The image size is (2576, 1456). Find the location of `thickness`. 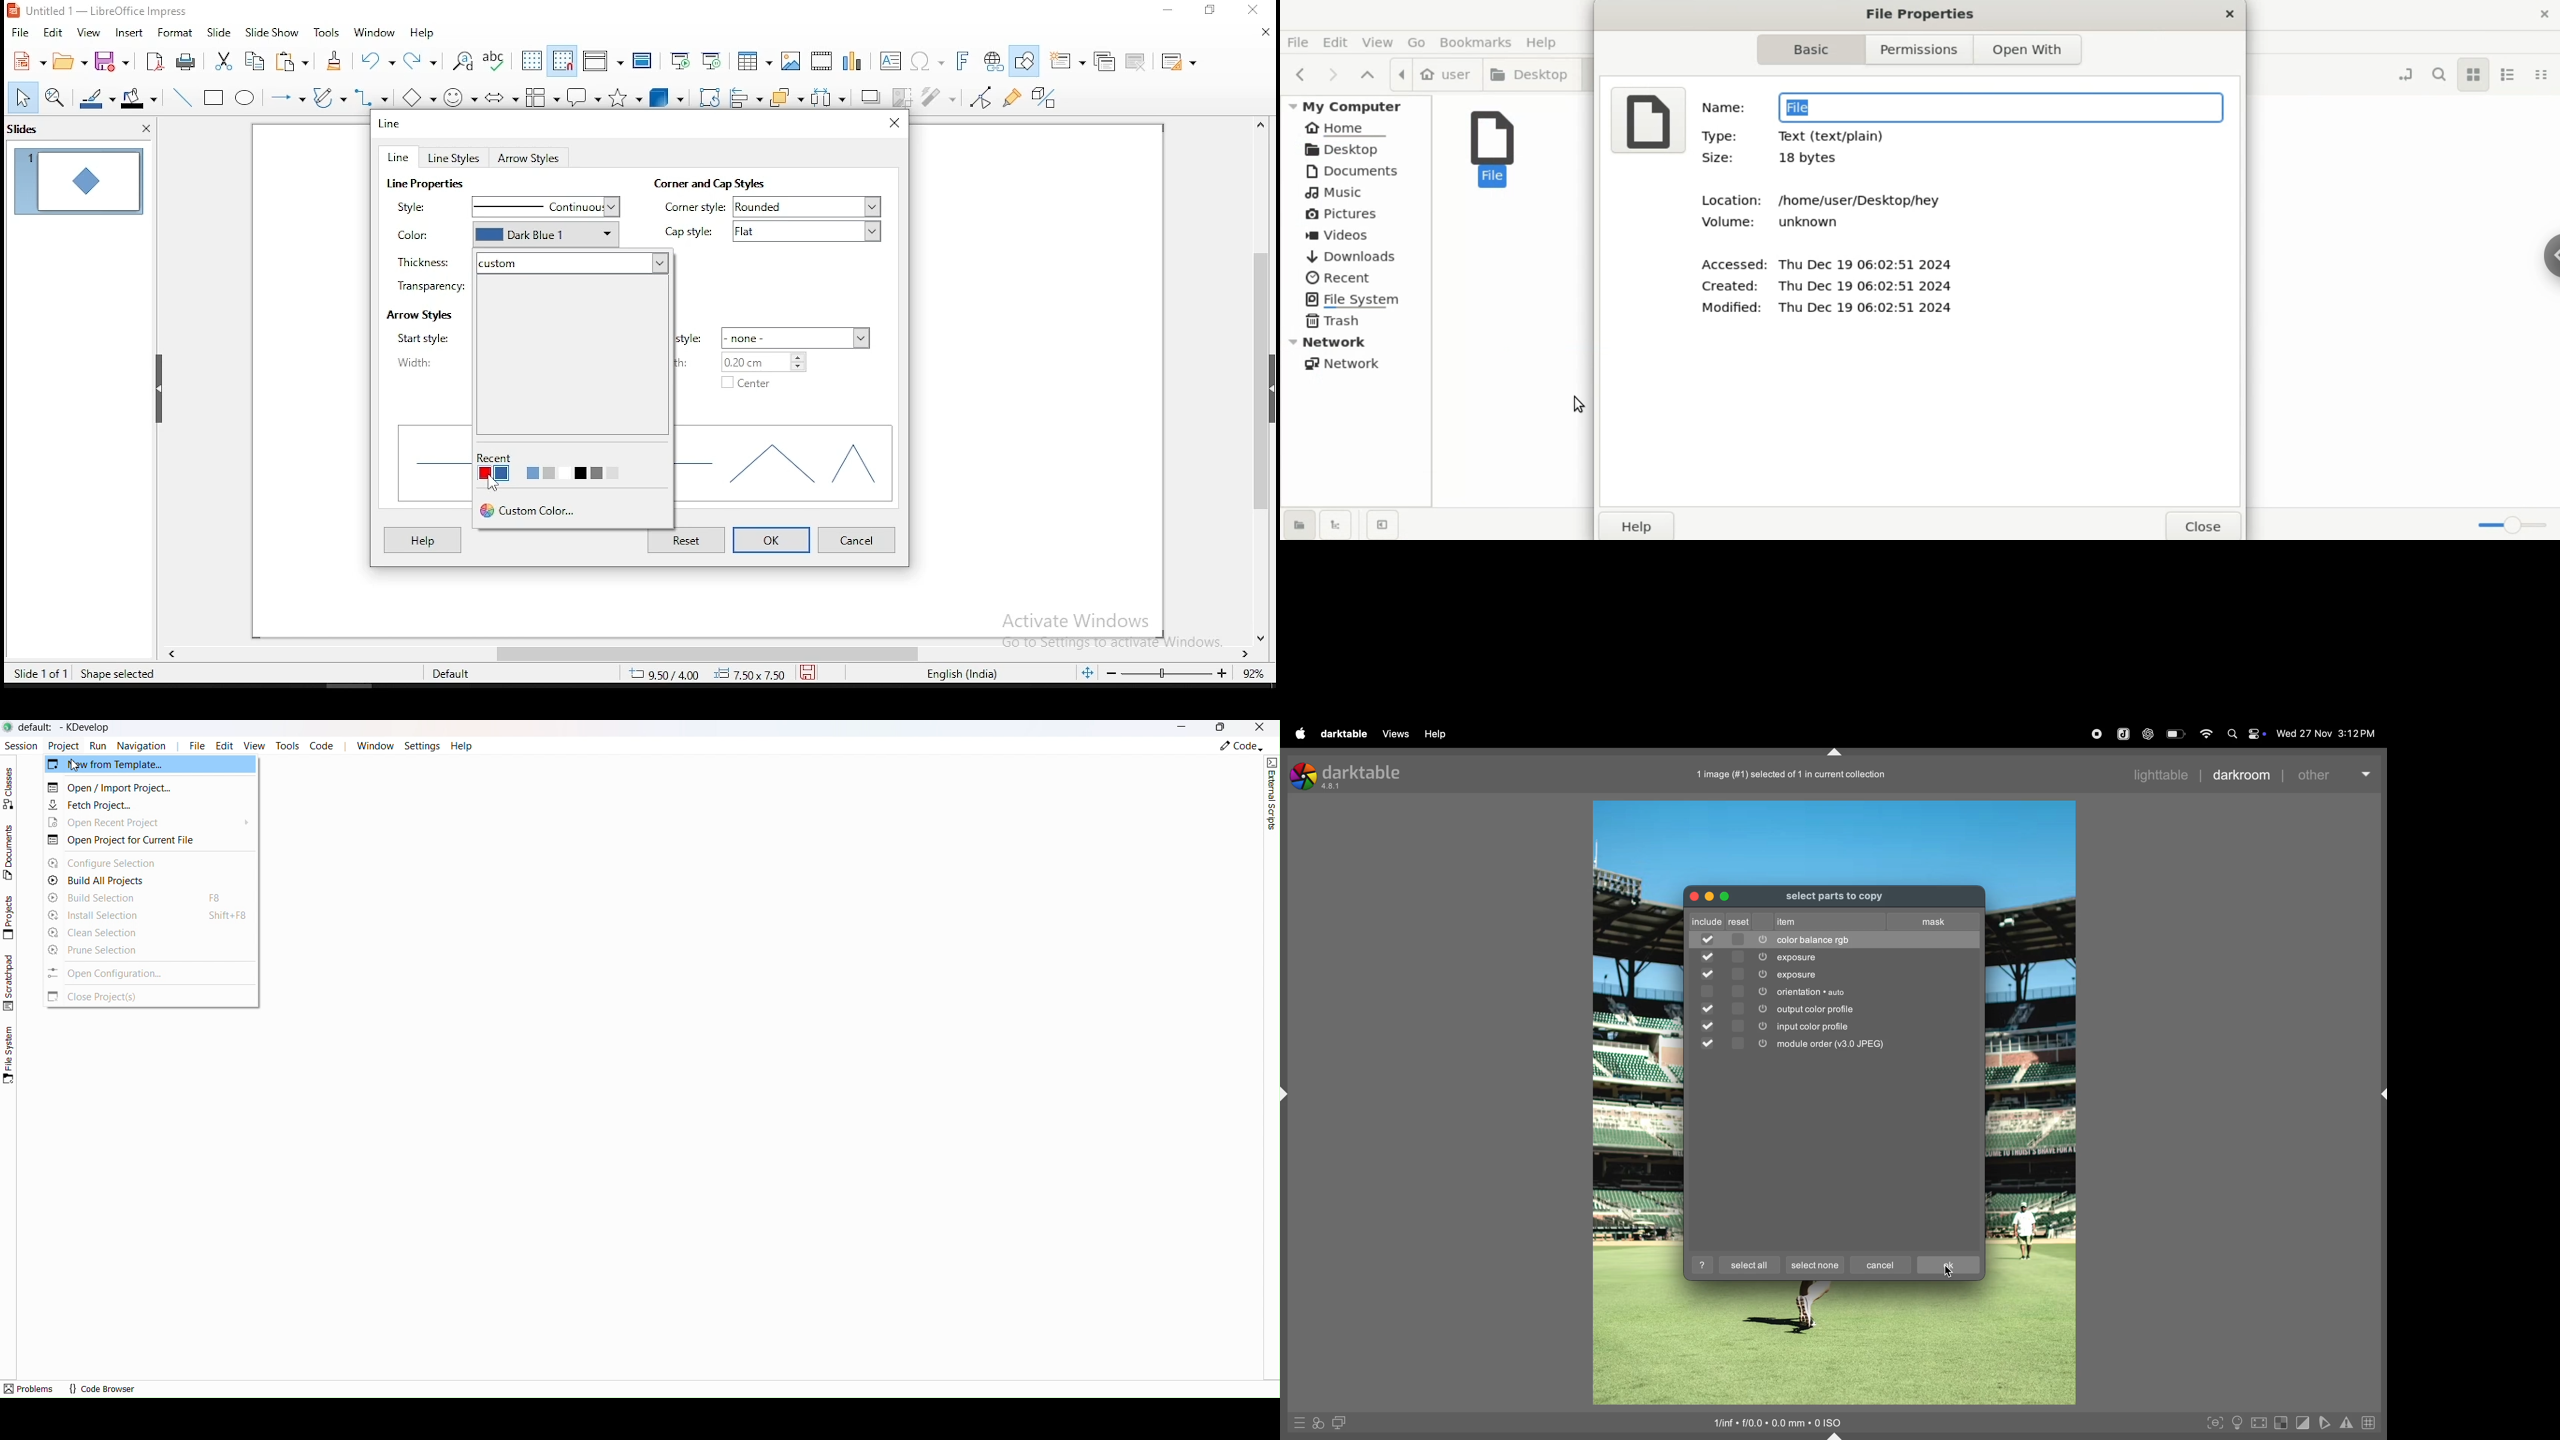

thickness is located at coordinates (426, 260).